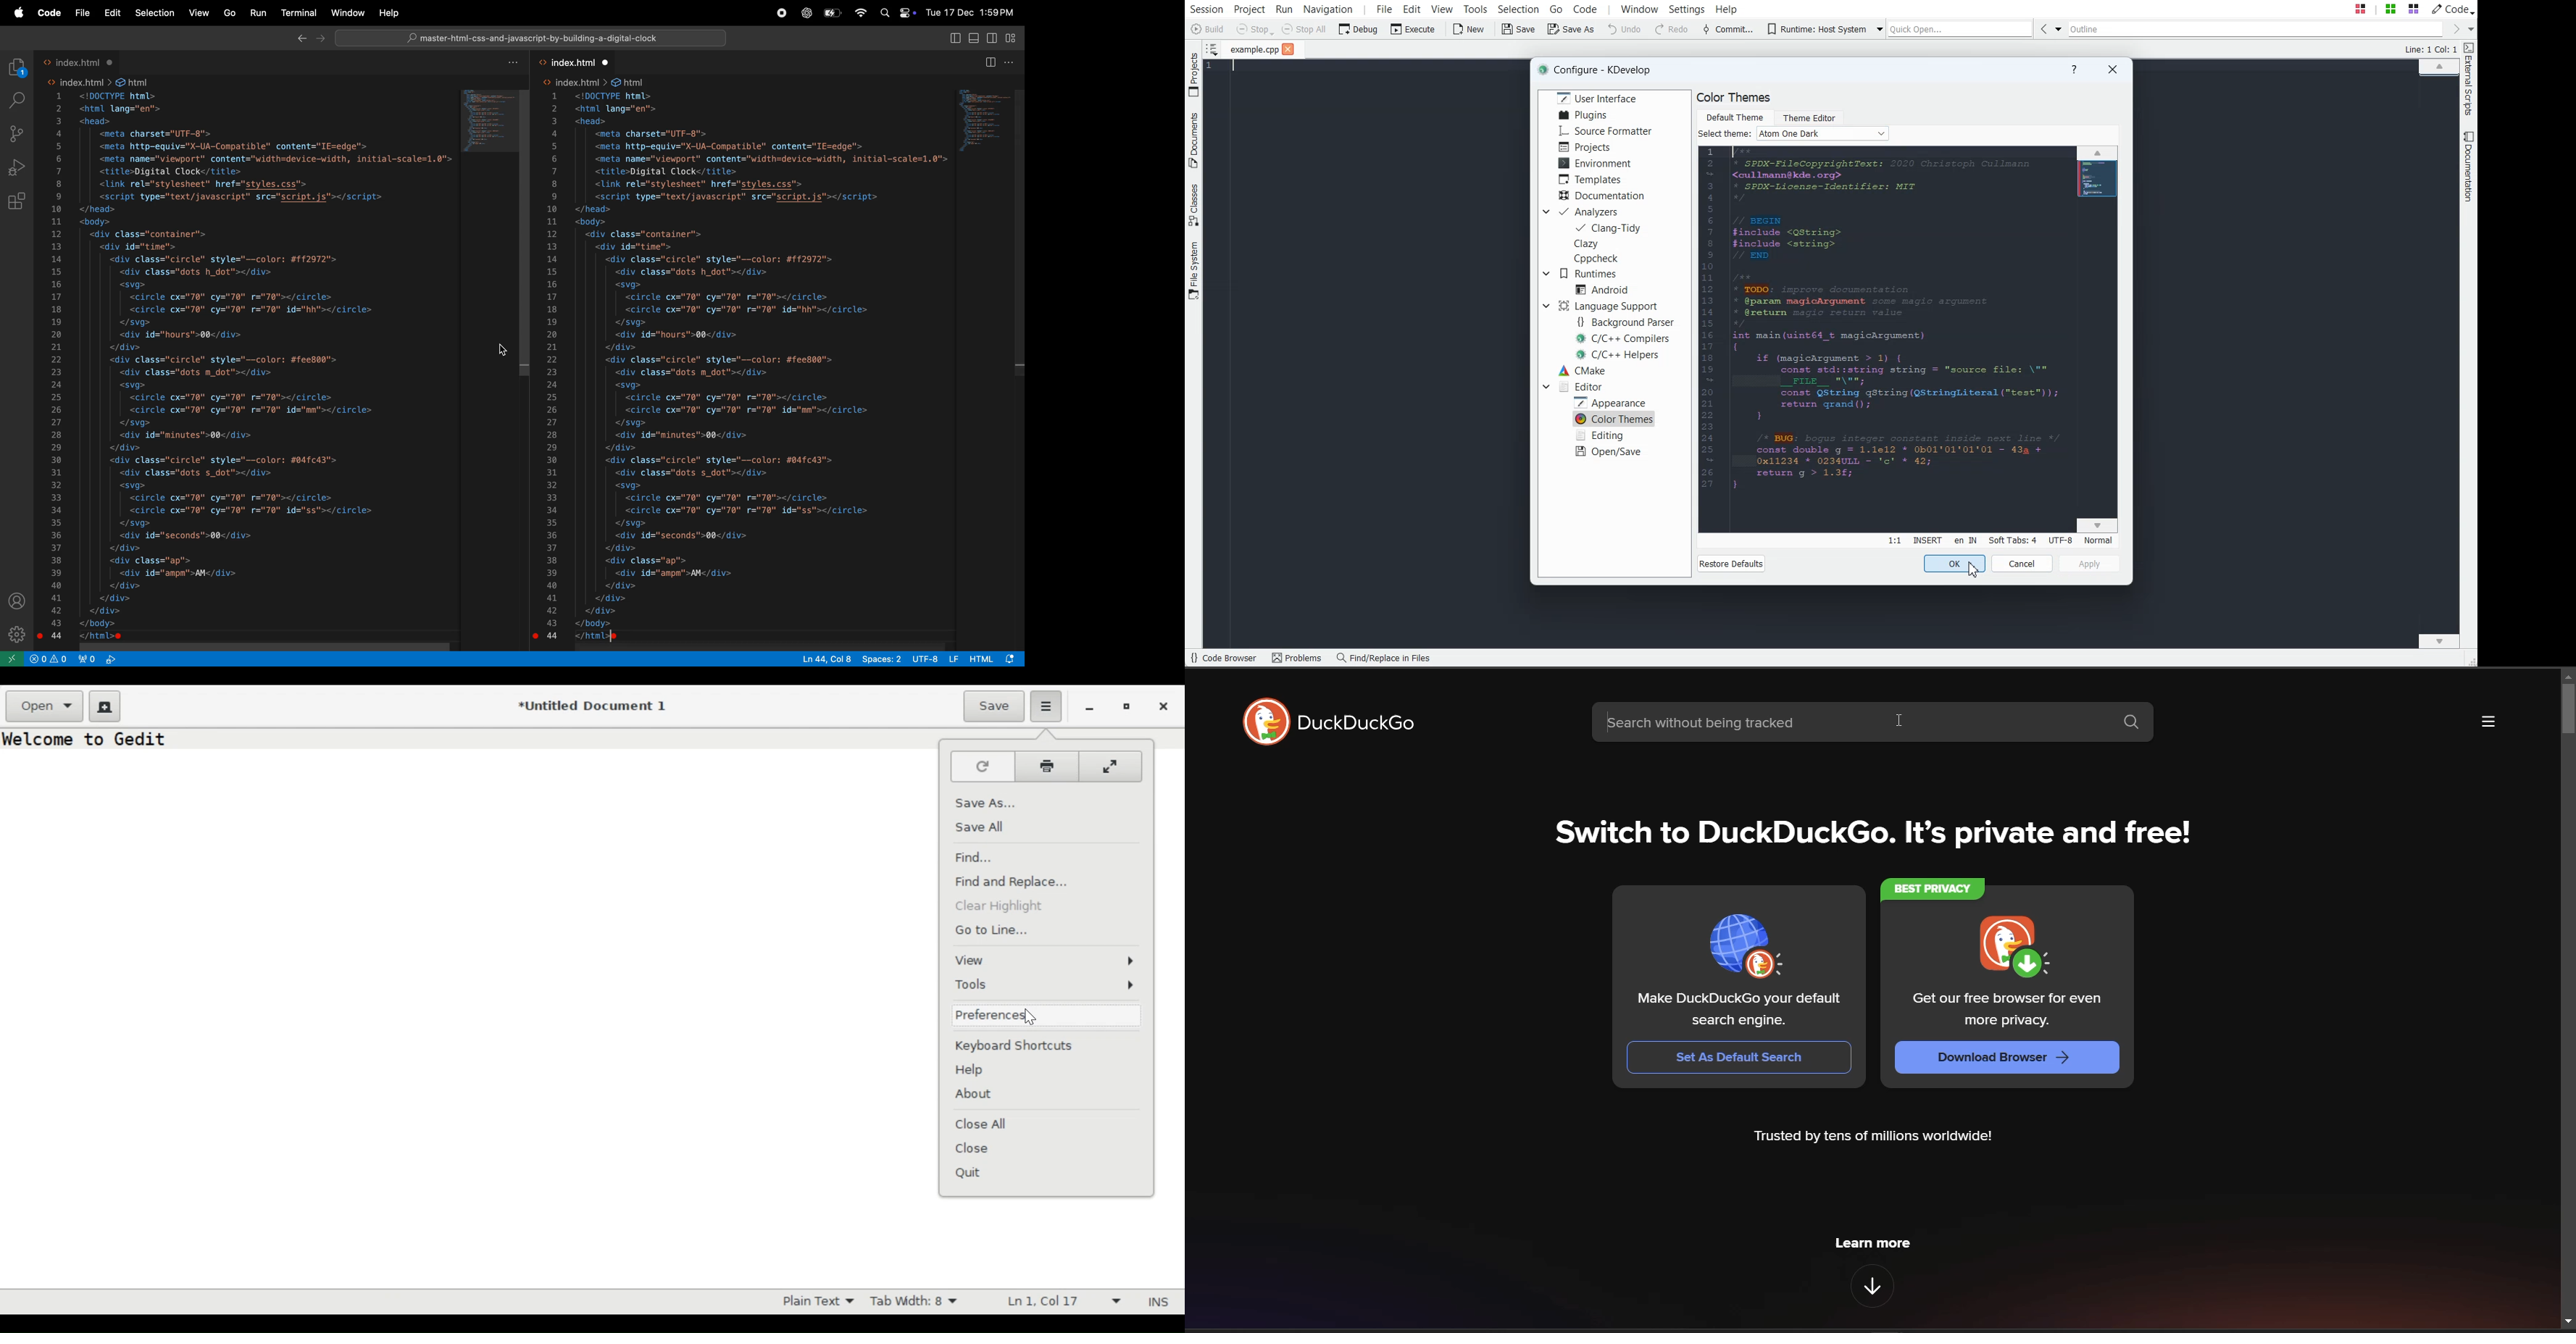 The height and width of the screenshot is (1344, 2576). Describe the element at coordinates (1848, 723) in the screenshot. I see `search bar` at that location.